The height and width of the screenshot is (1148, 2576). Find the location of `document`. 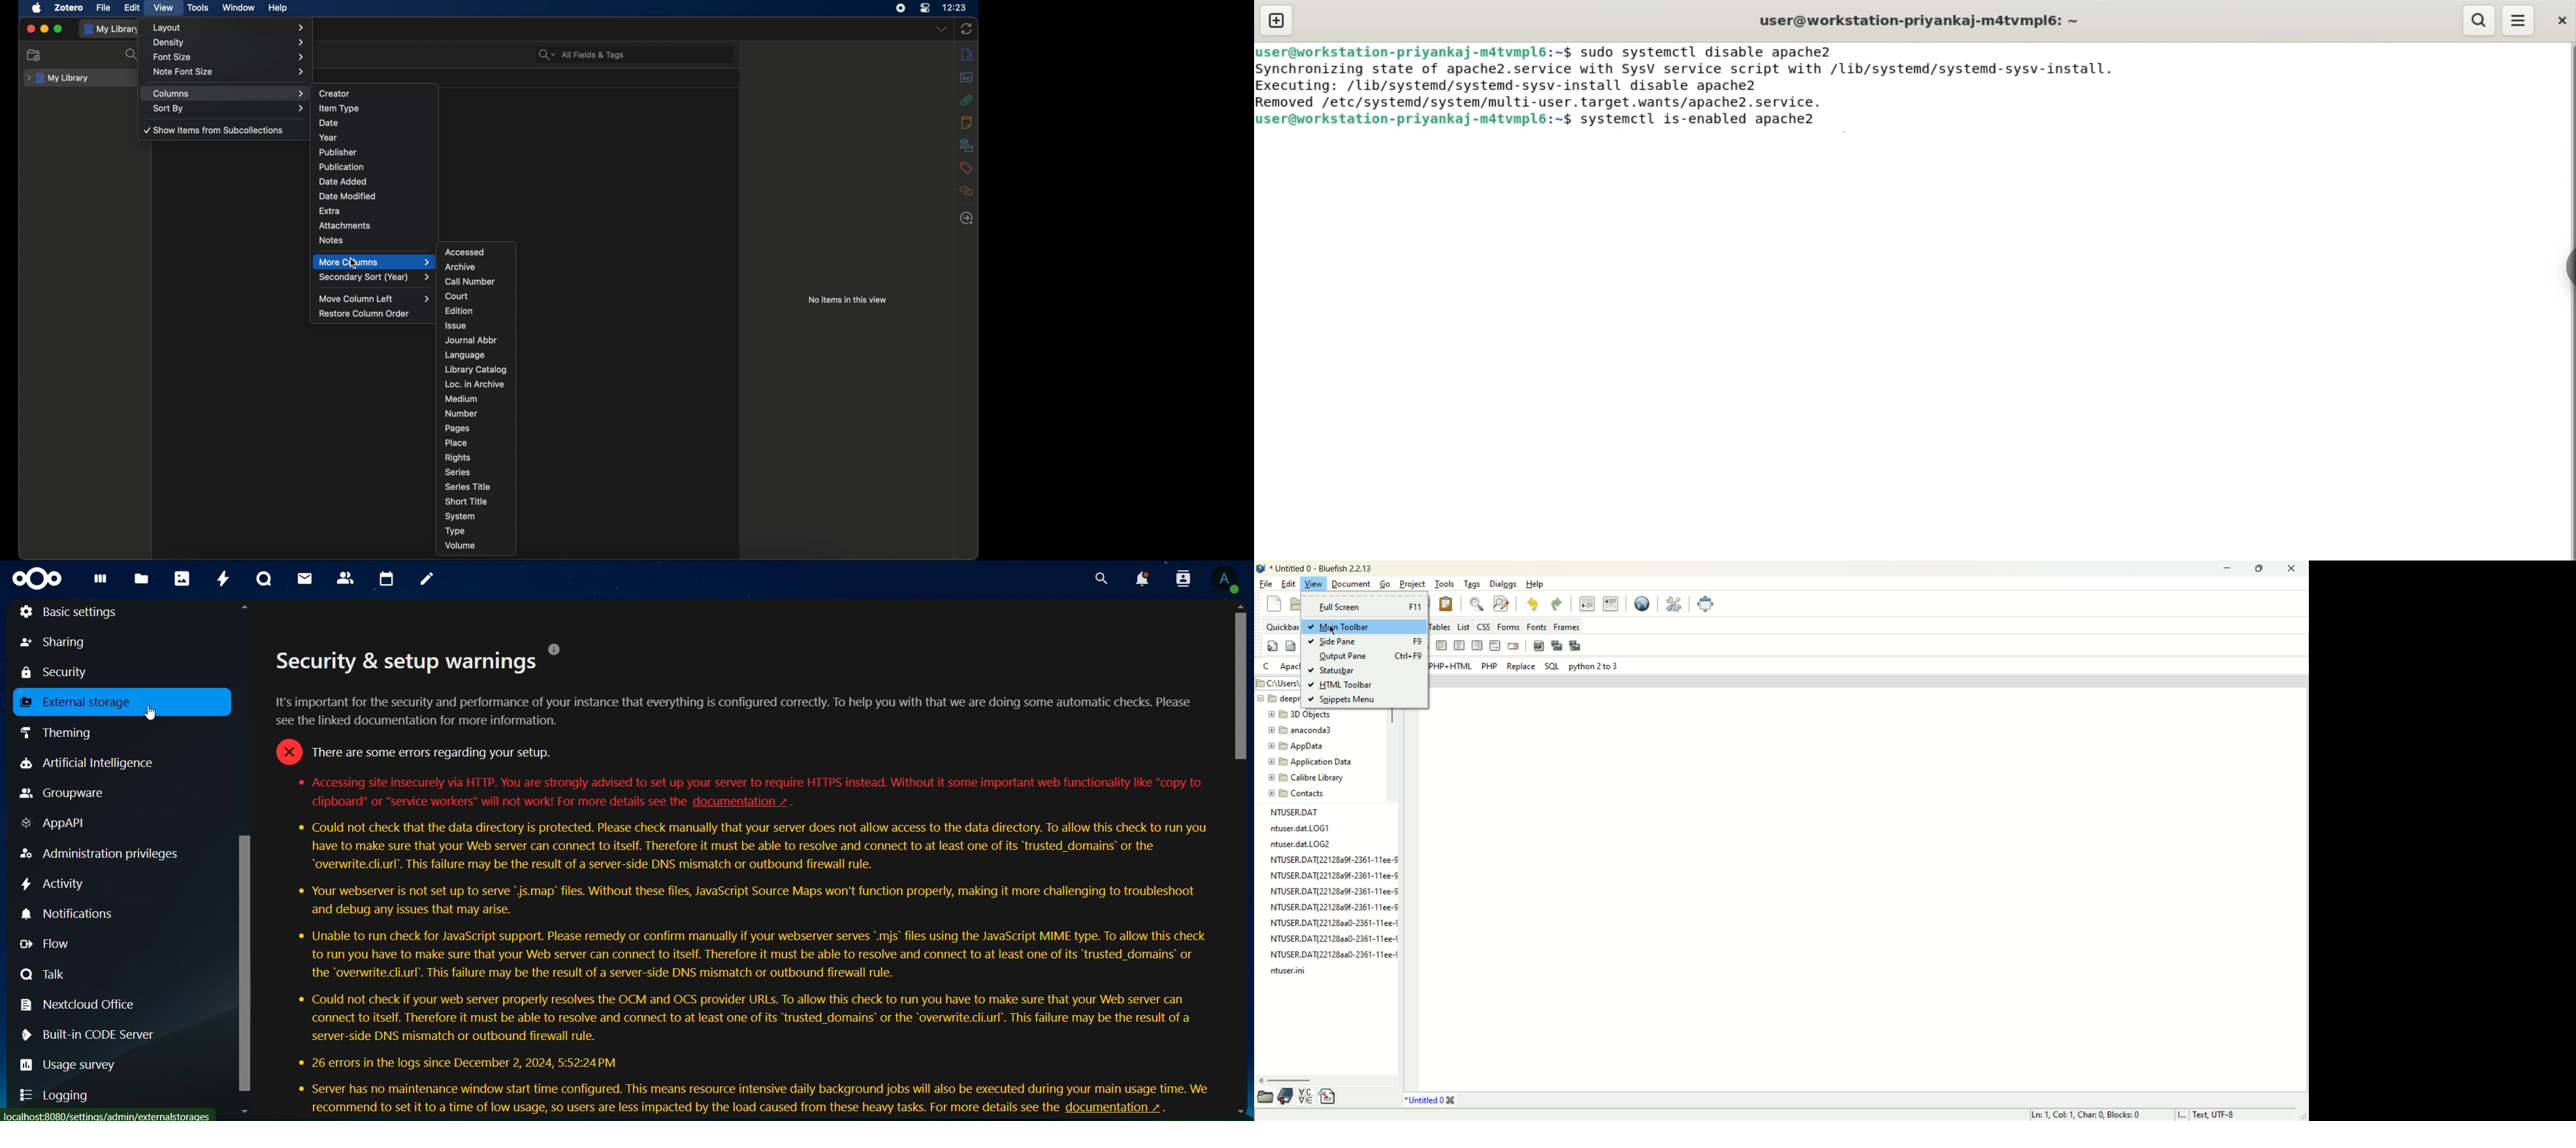

document is located at coordinates (1350, 584).